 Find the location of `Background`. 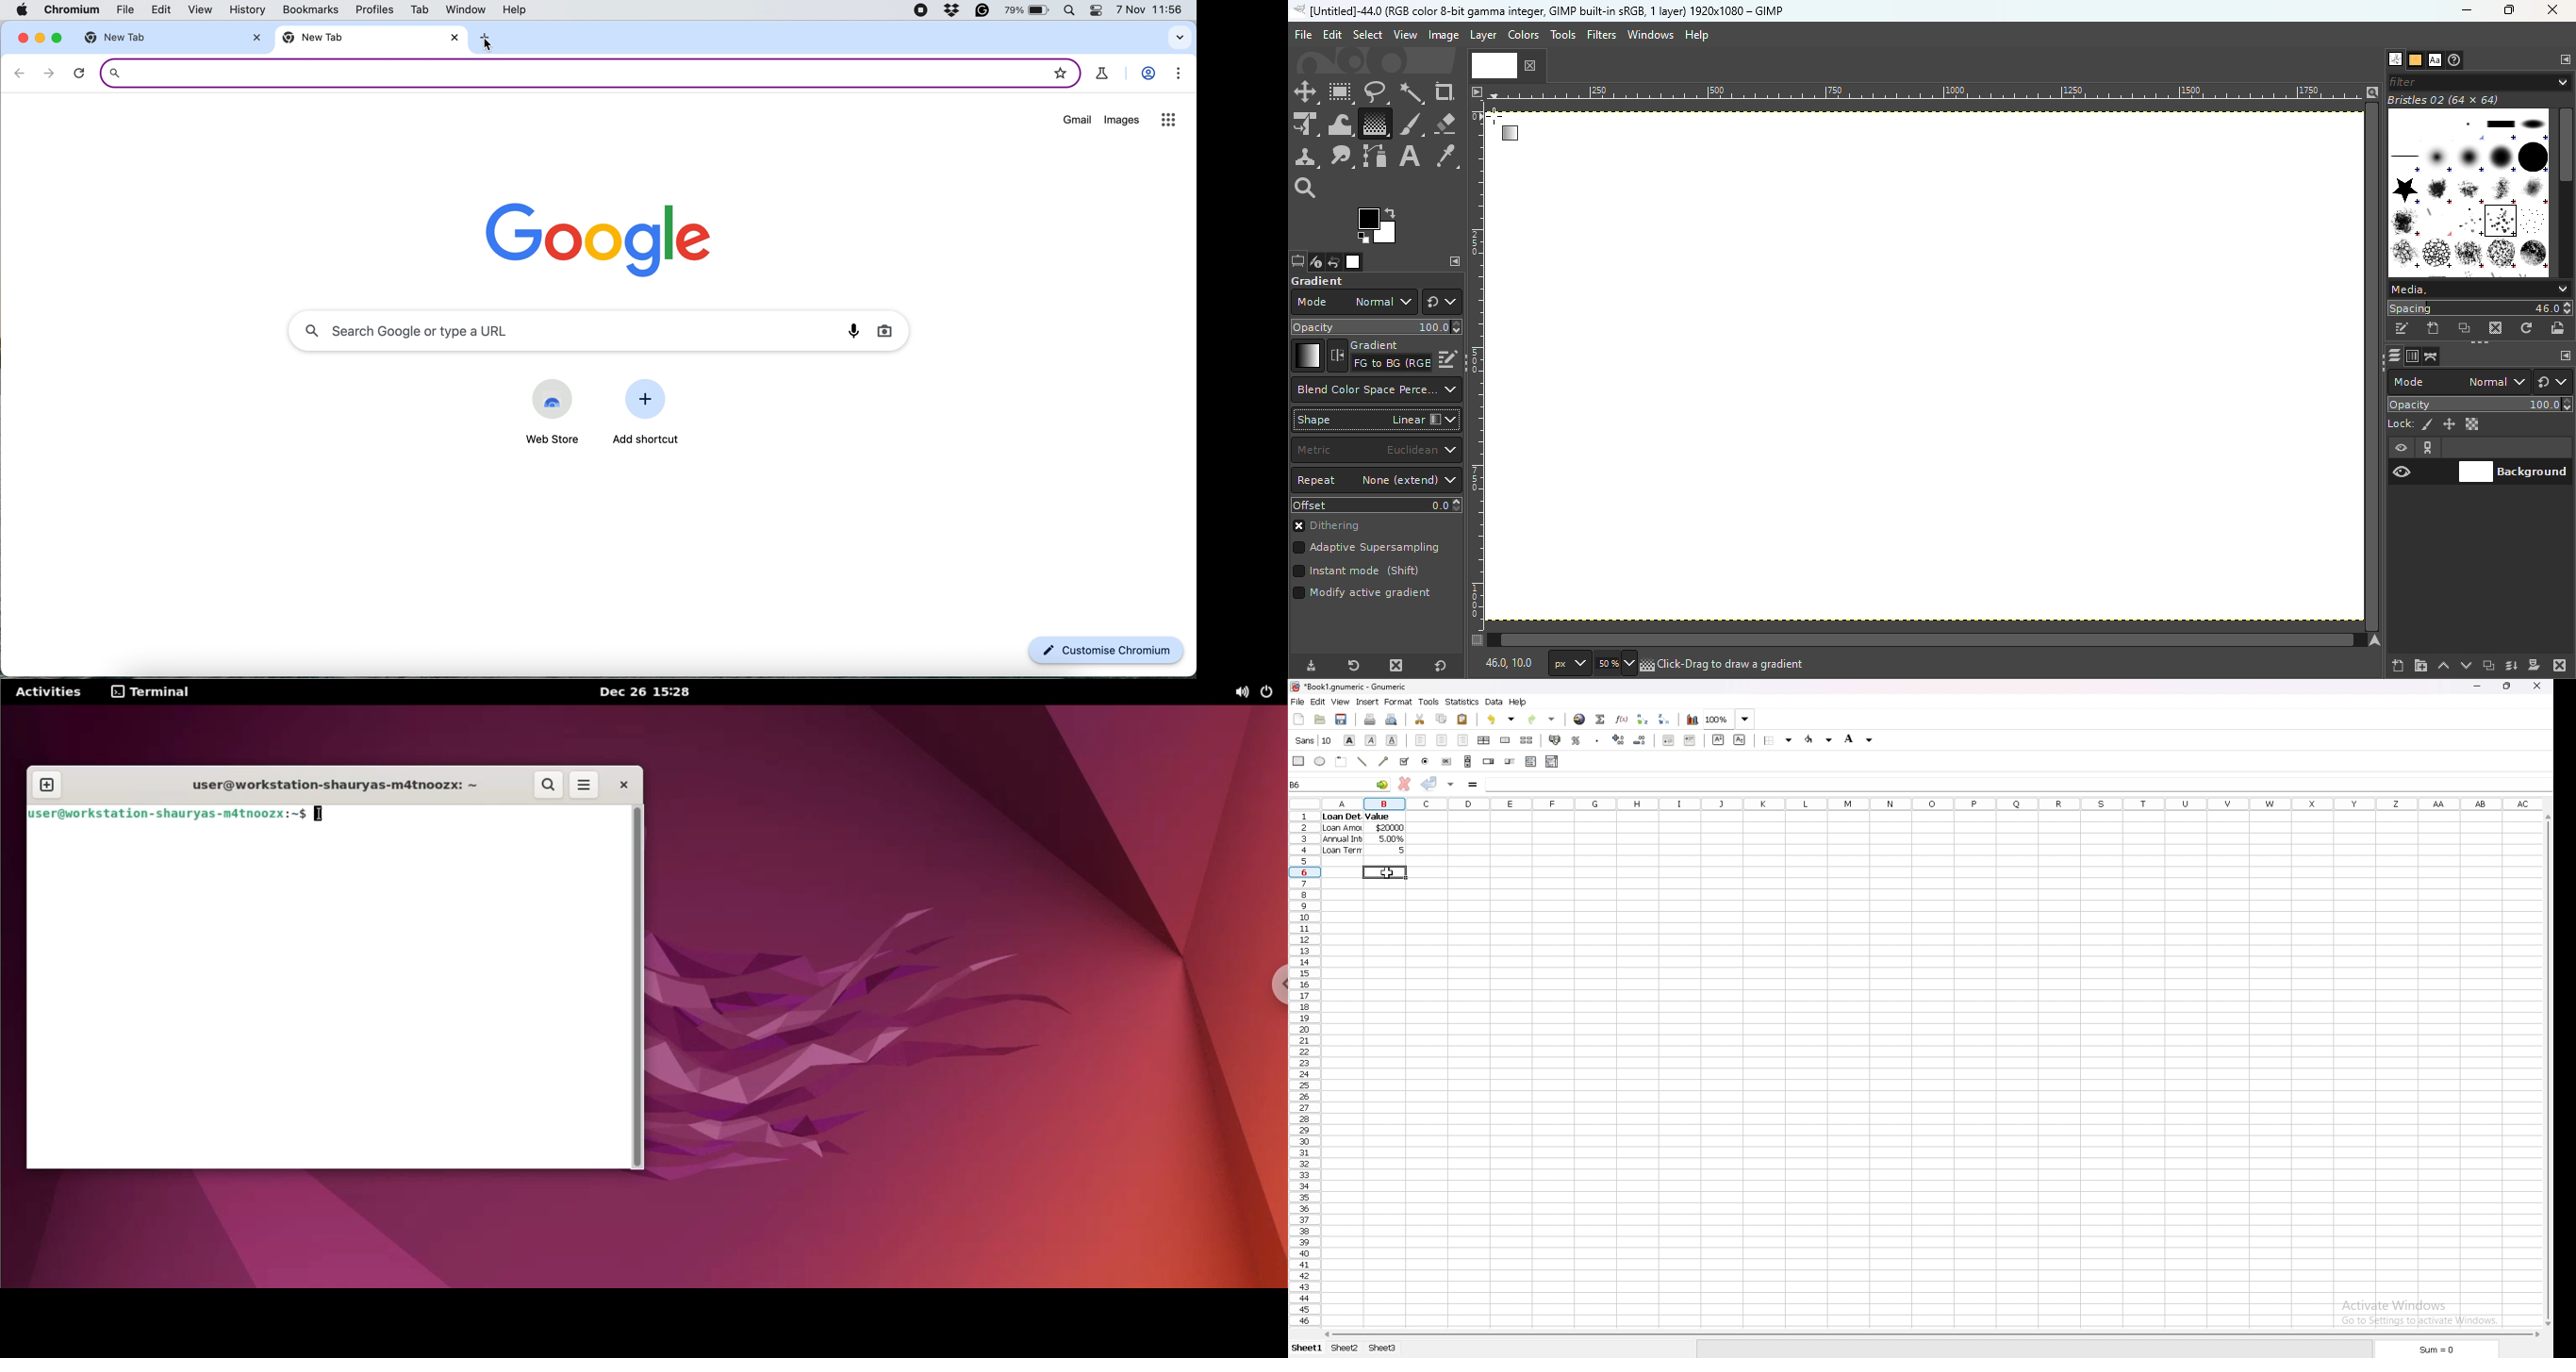

Background is located at coordinates (2514, 470).